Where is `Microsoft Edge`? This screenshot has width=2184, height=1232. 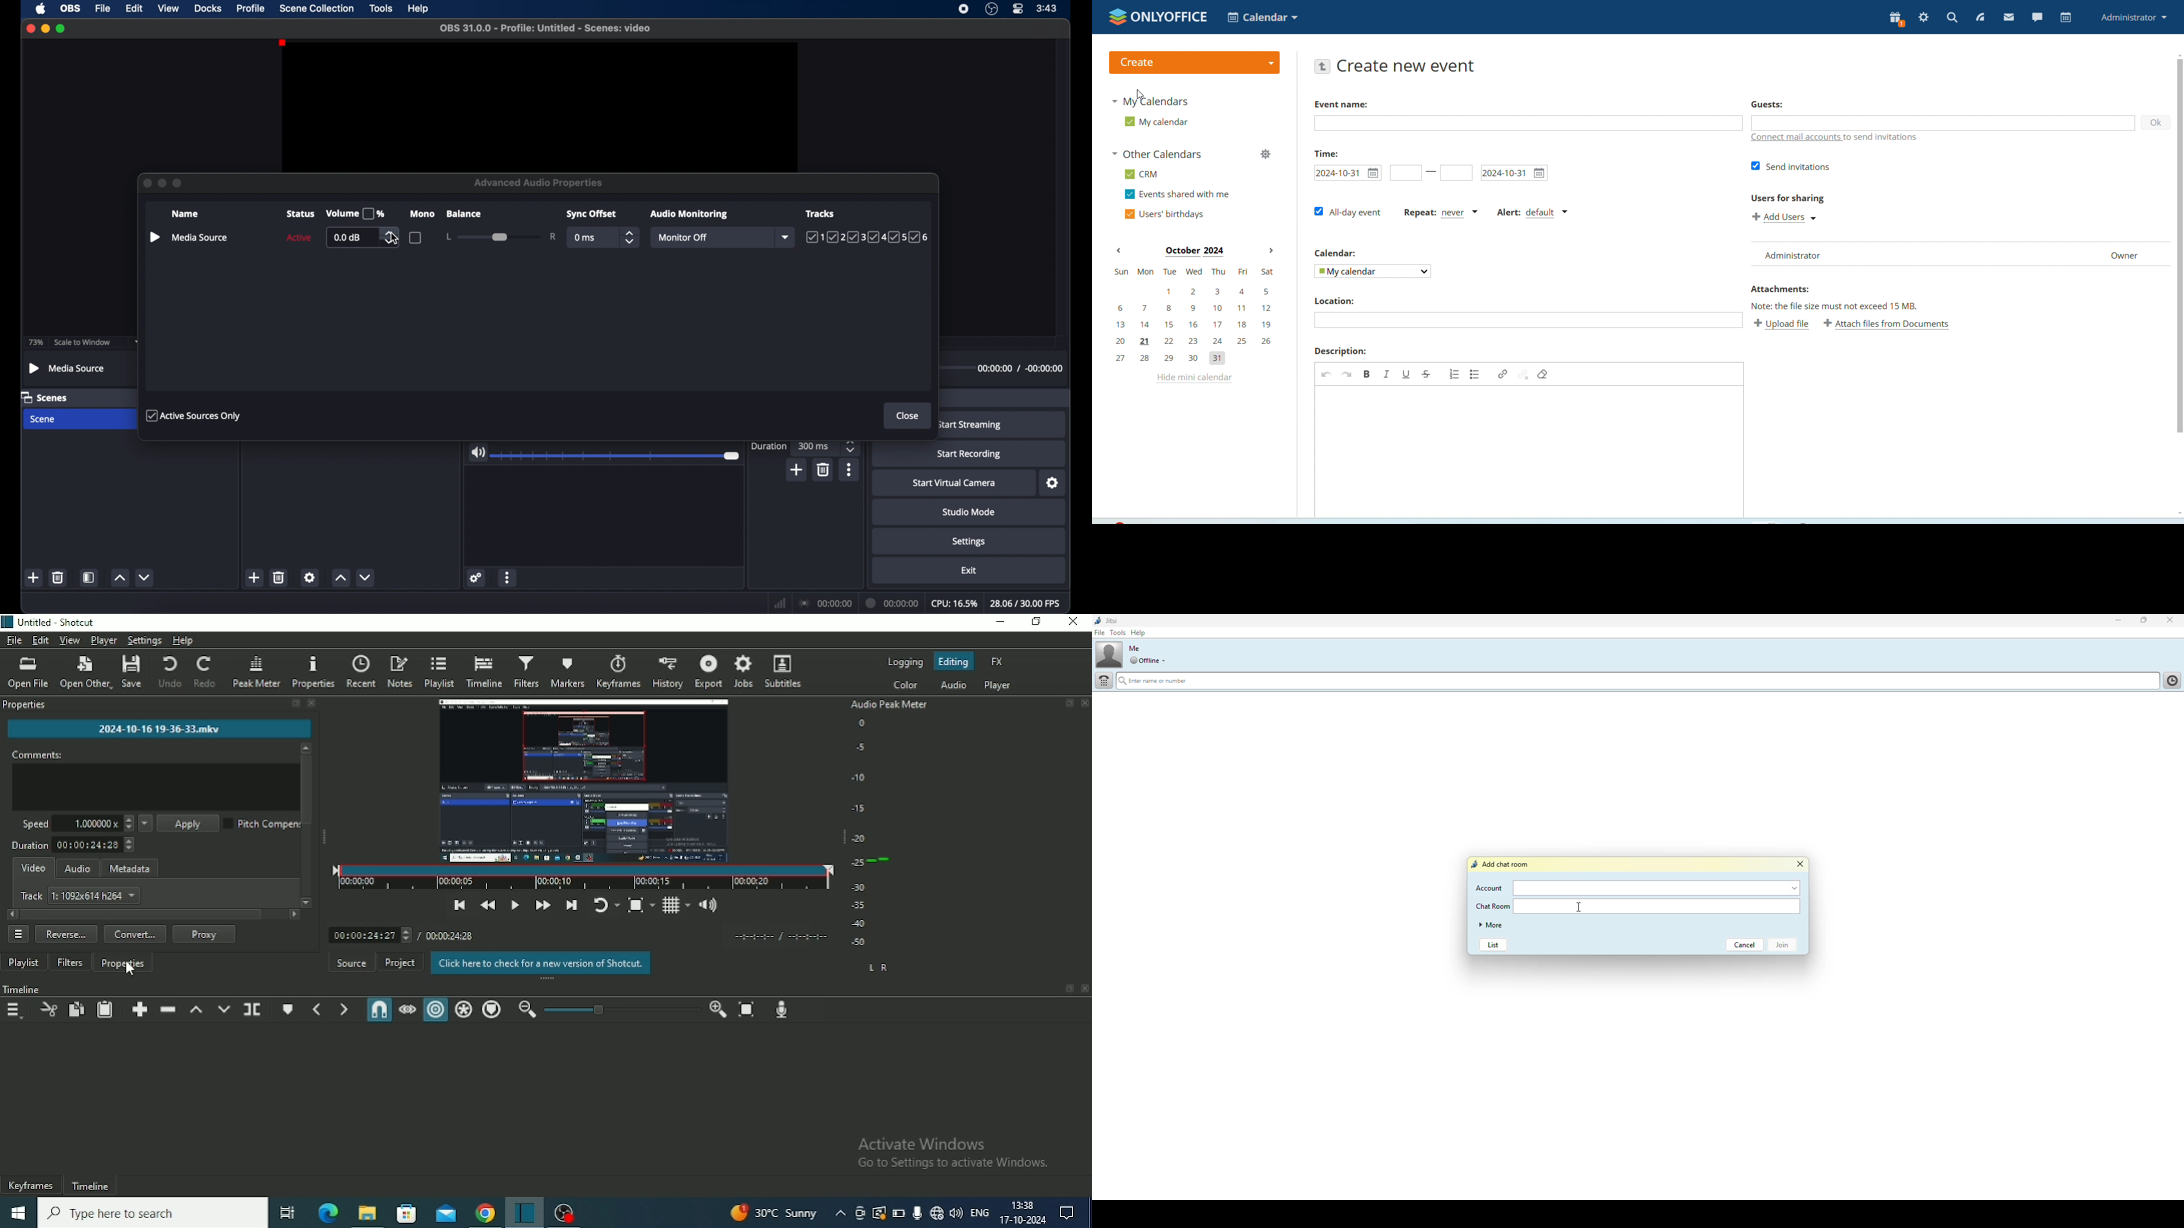 Microsoft Edge is located at coordinates (328, 1214).